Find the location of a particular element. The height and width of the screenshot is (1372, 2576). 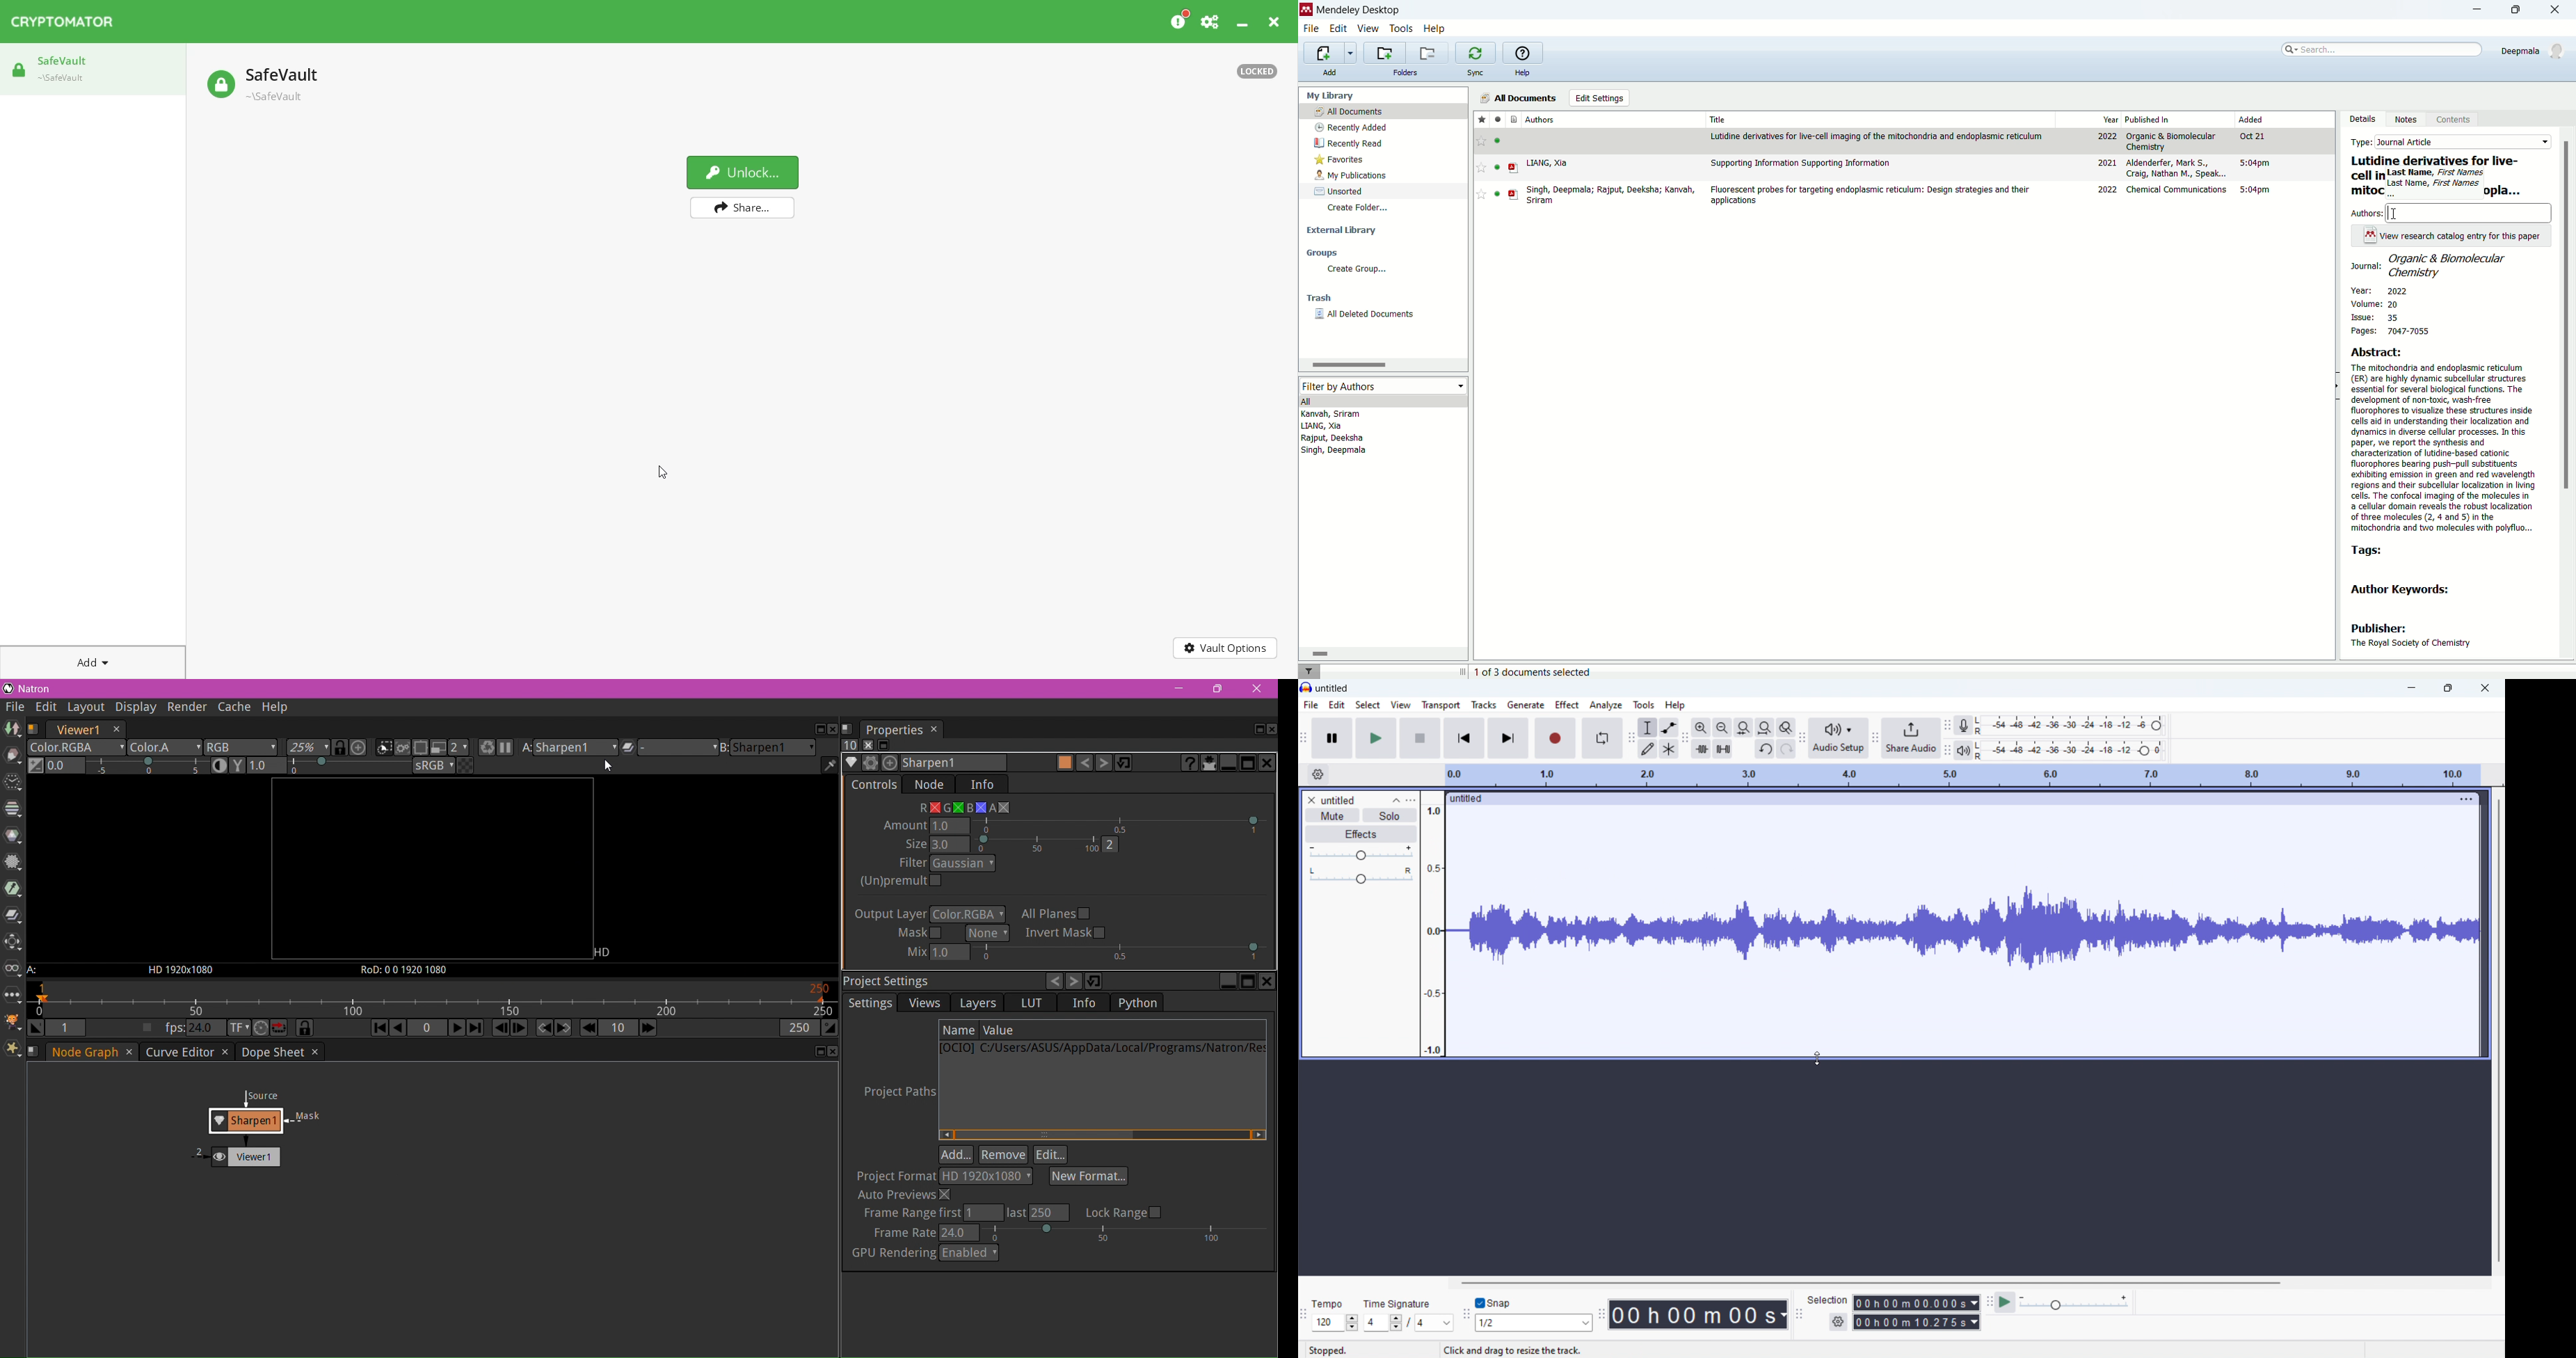

silence audio selection is located at coordinates (1722, 749).